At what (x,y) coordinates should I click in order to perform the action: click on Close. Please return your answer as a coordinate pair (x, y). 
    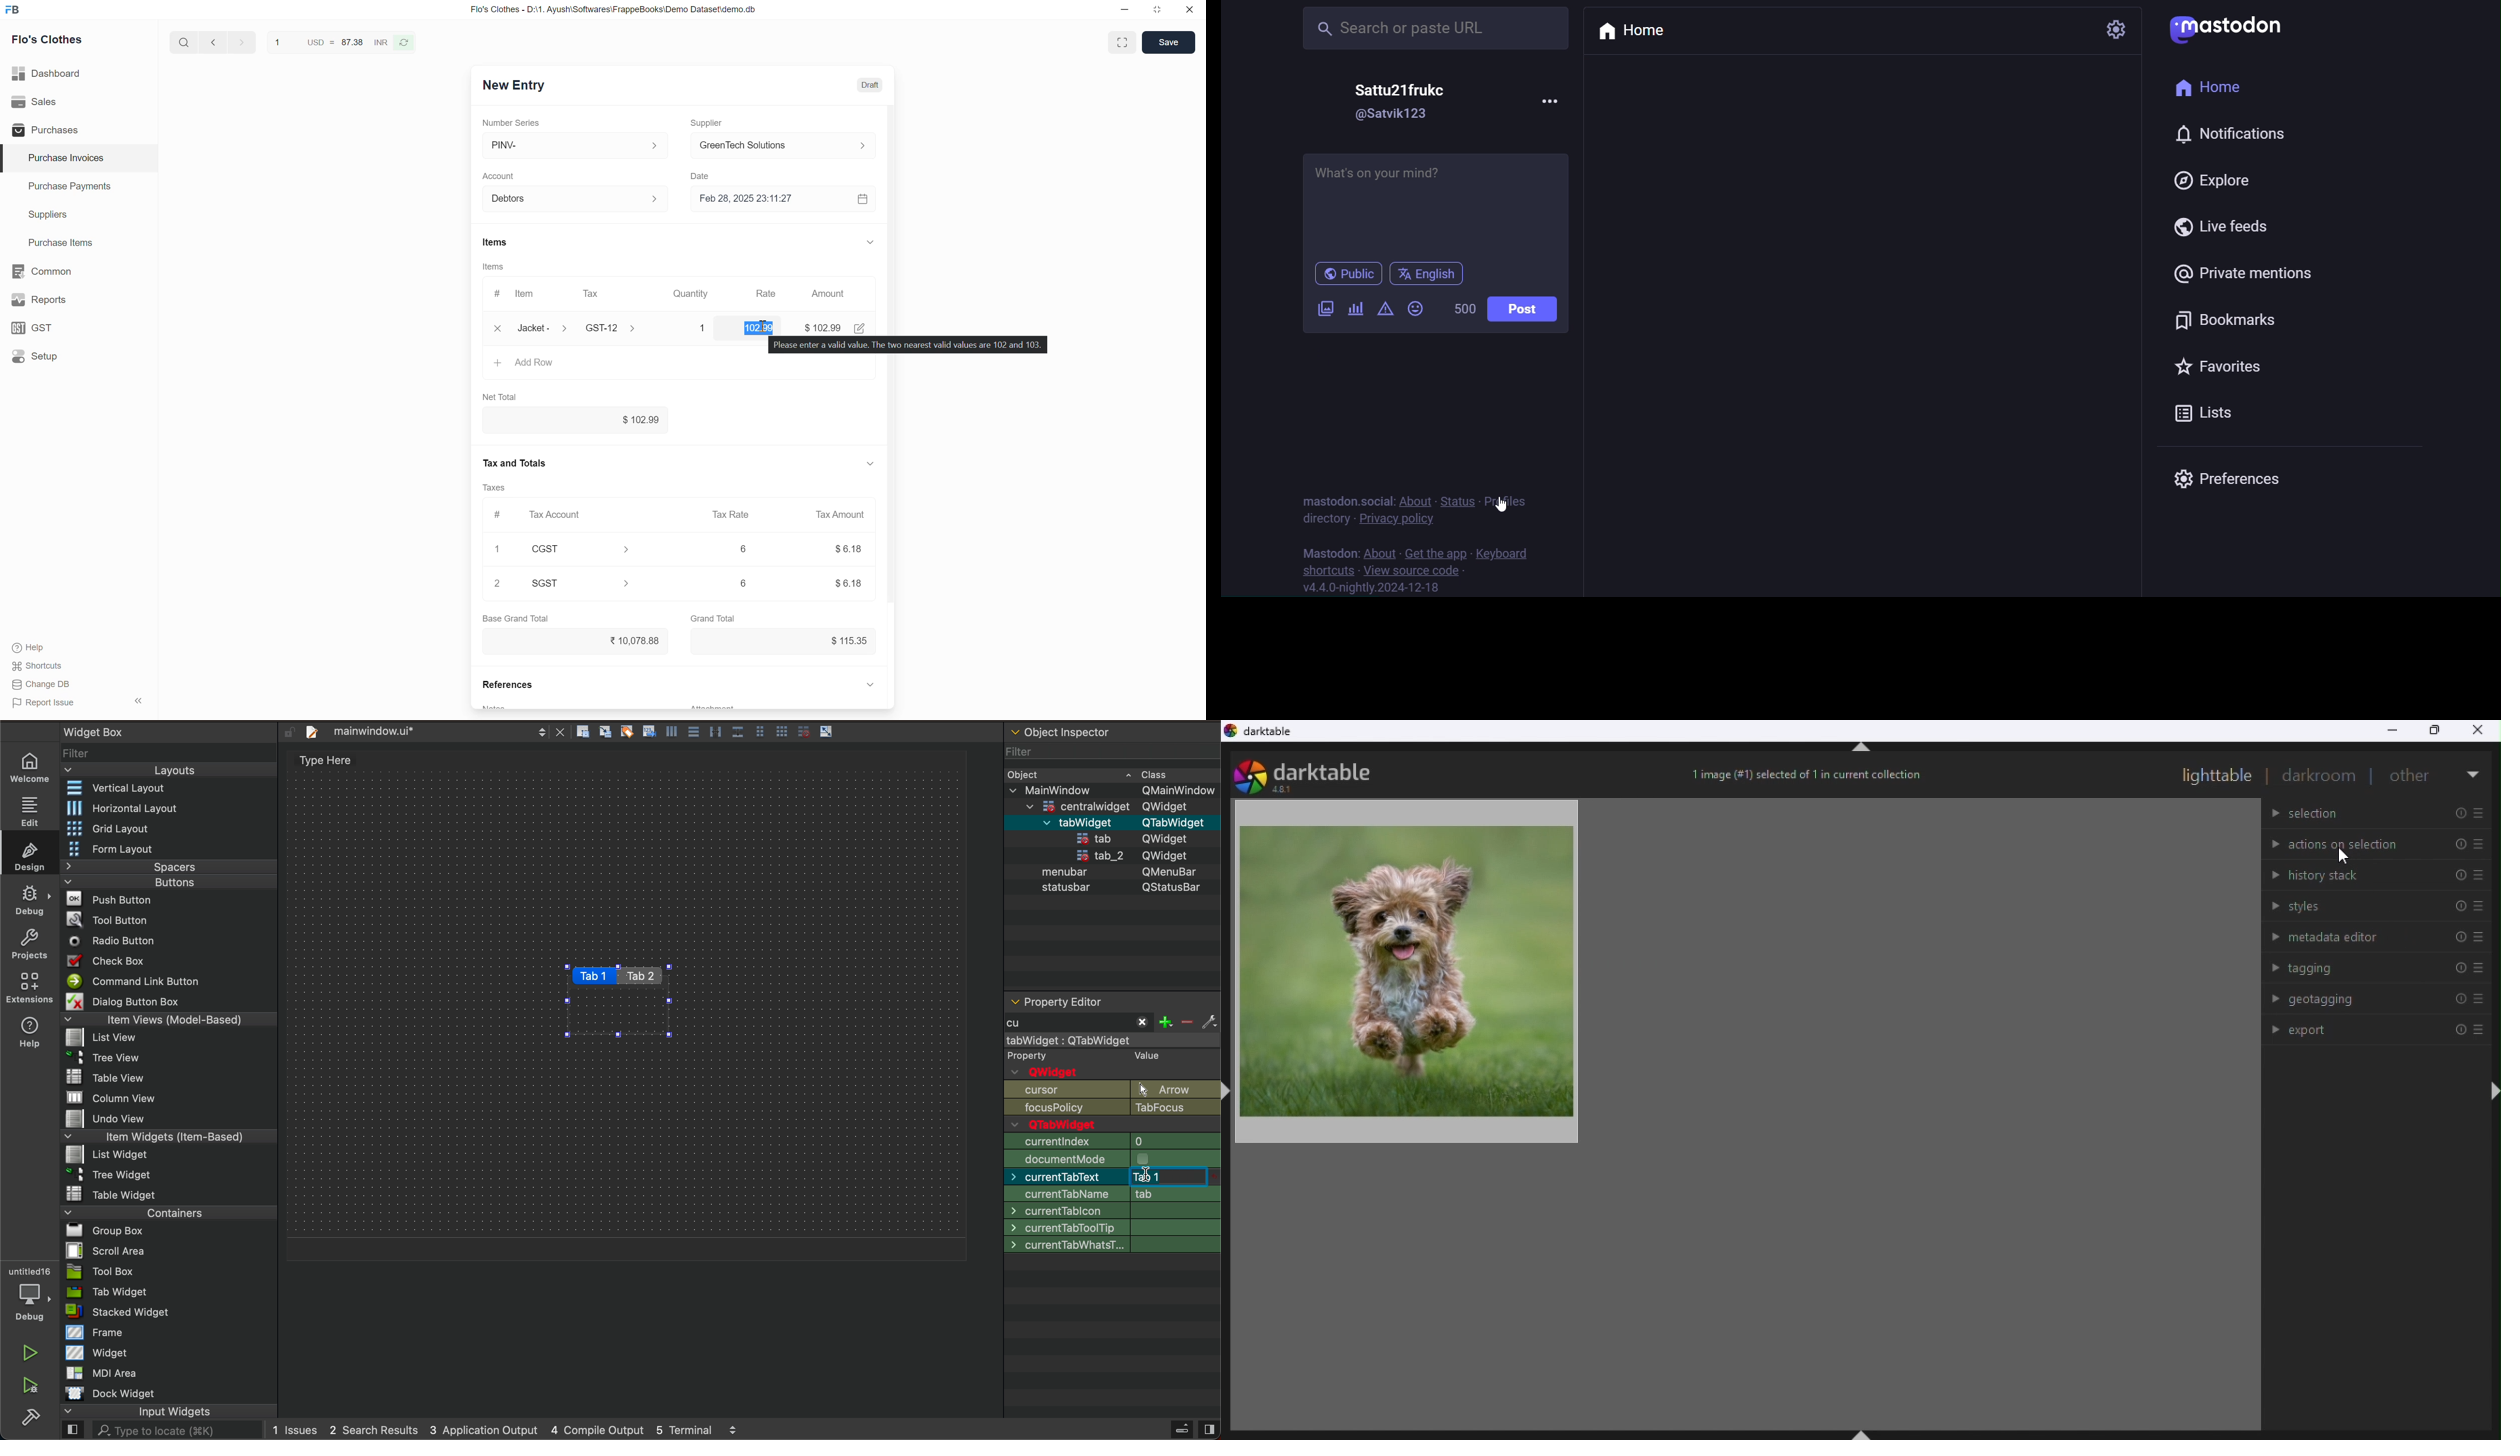
    Looking at the image, I should click on (498, 328).